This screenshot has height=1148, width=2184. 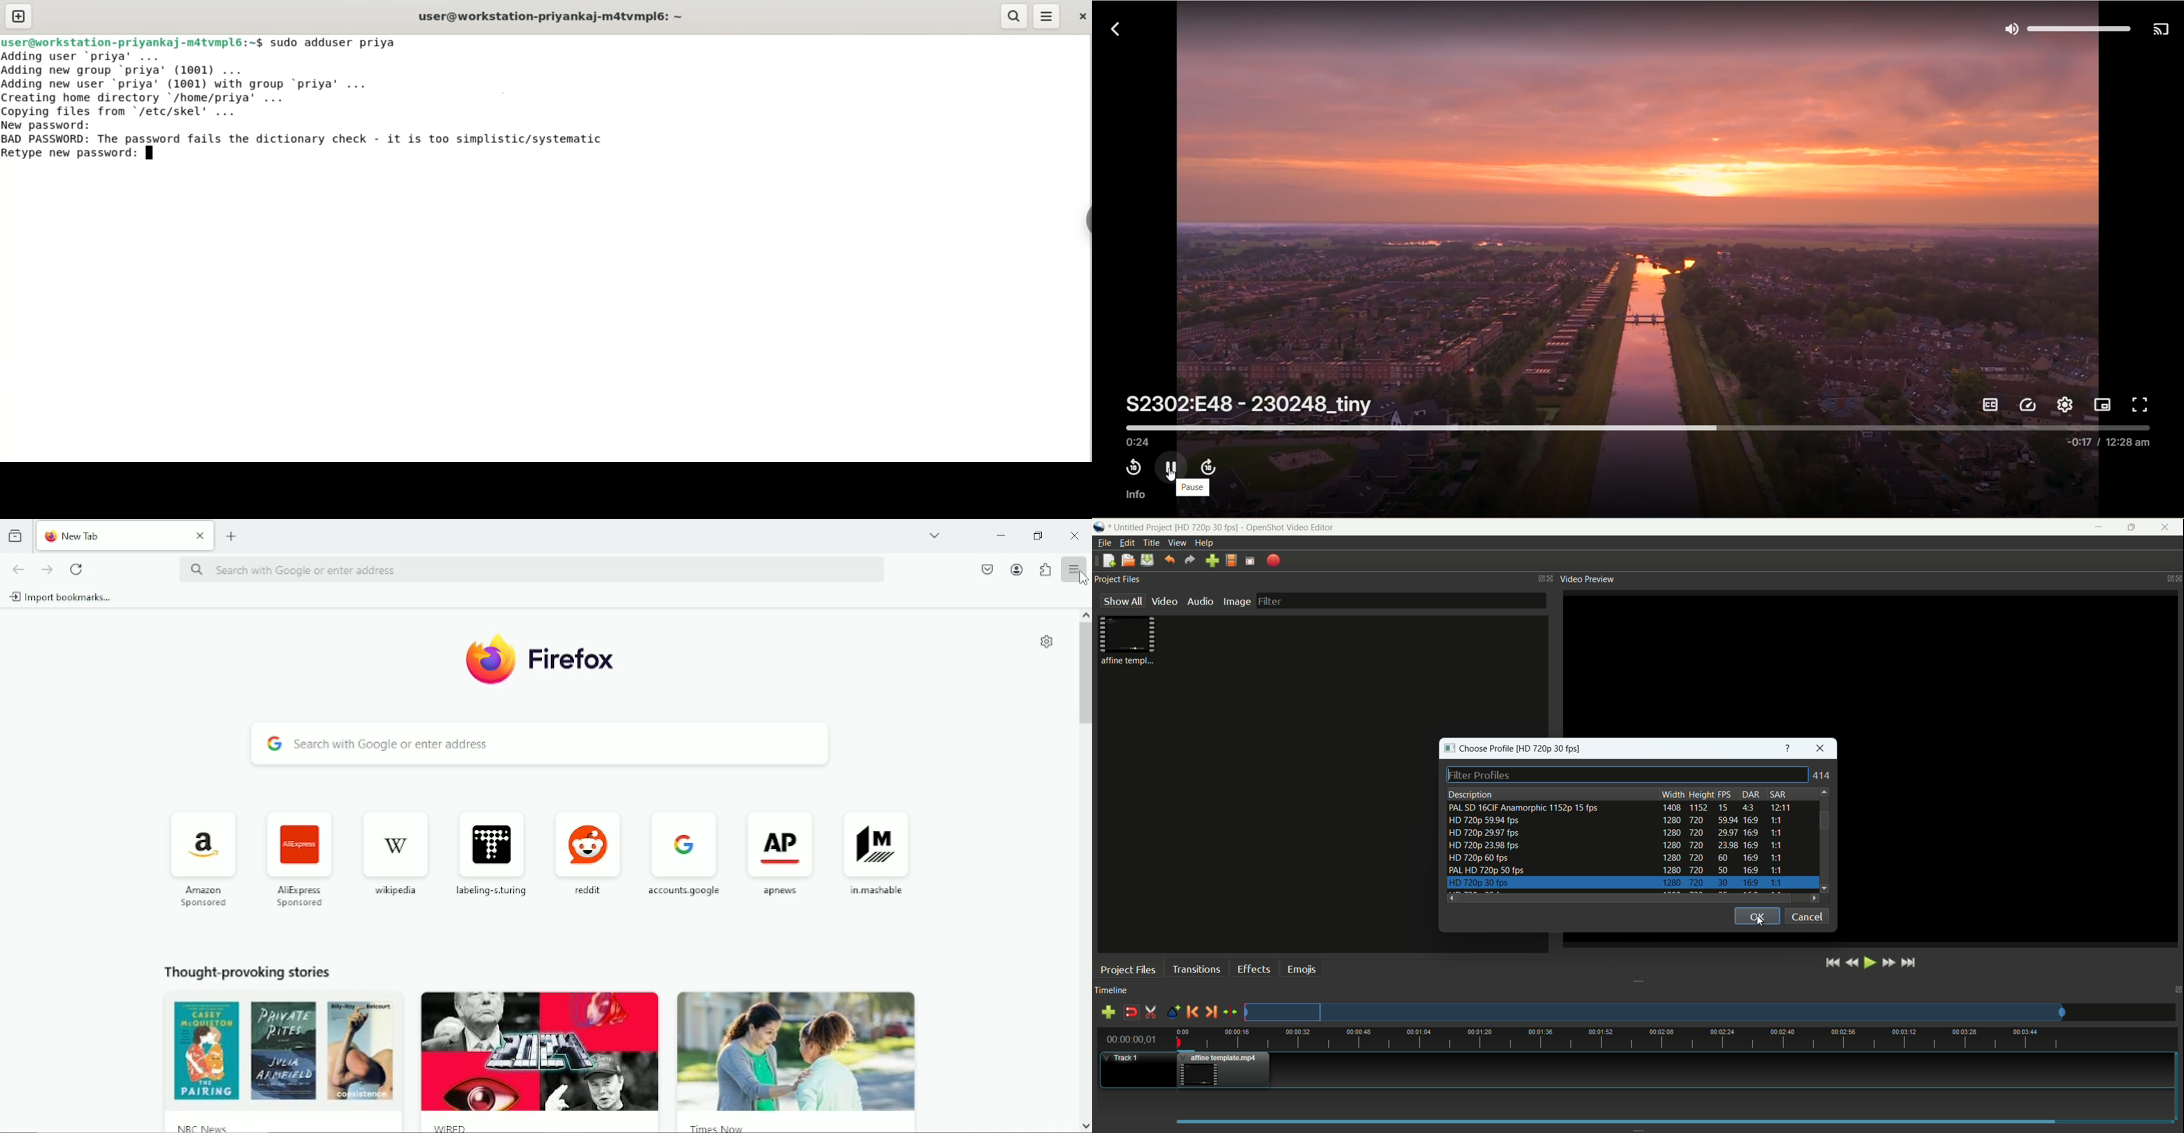 What do you see at coordinates (1169, 560) in the screenshot?
I see `undo` at bounding box center [1169, 560].